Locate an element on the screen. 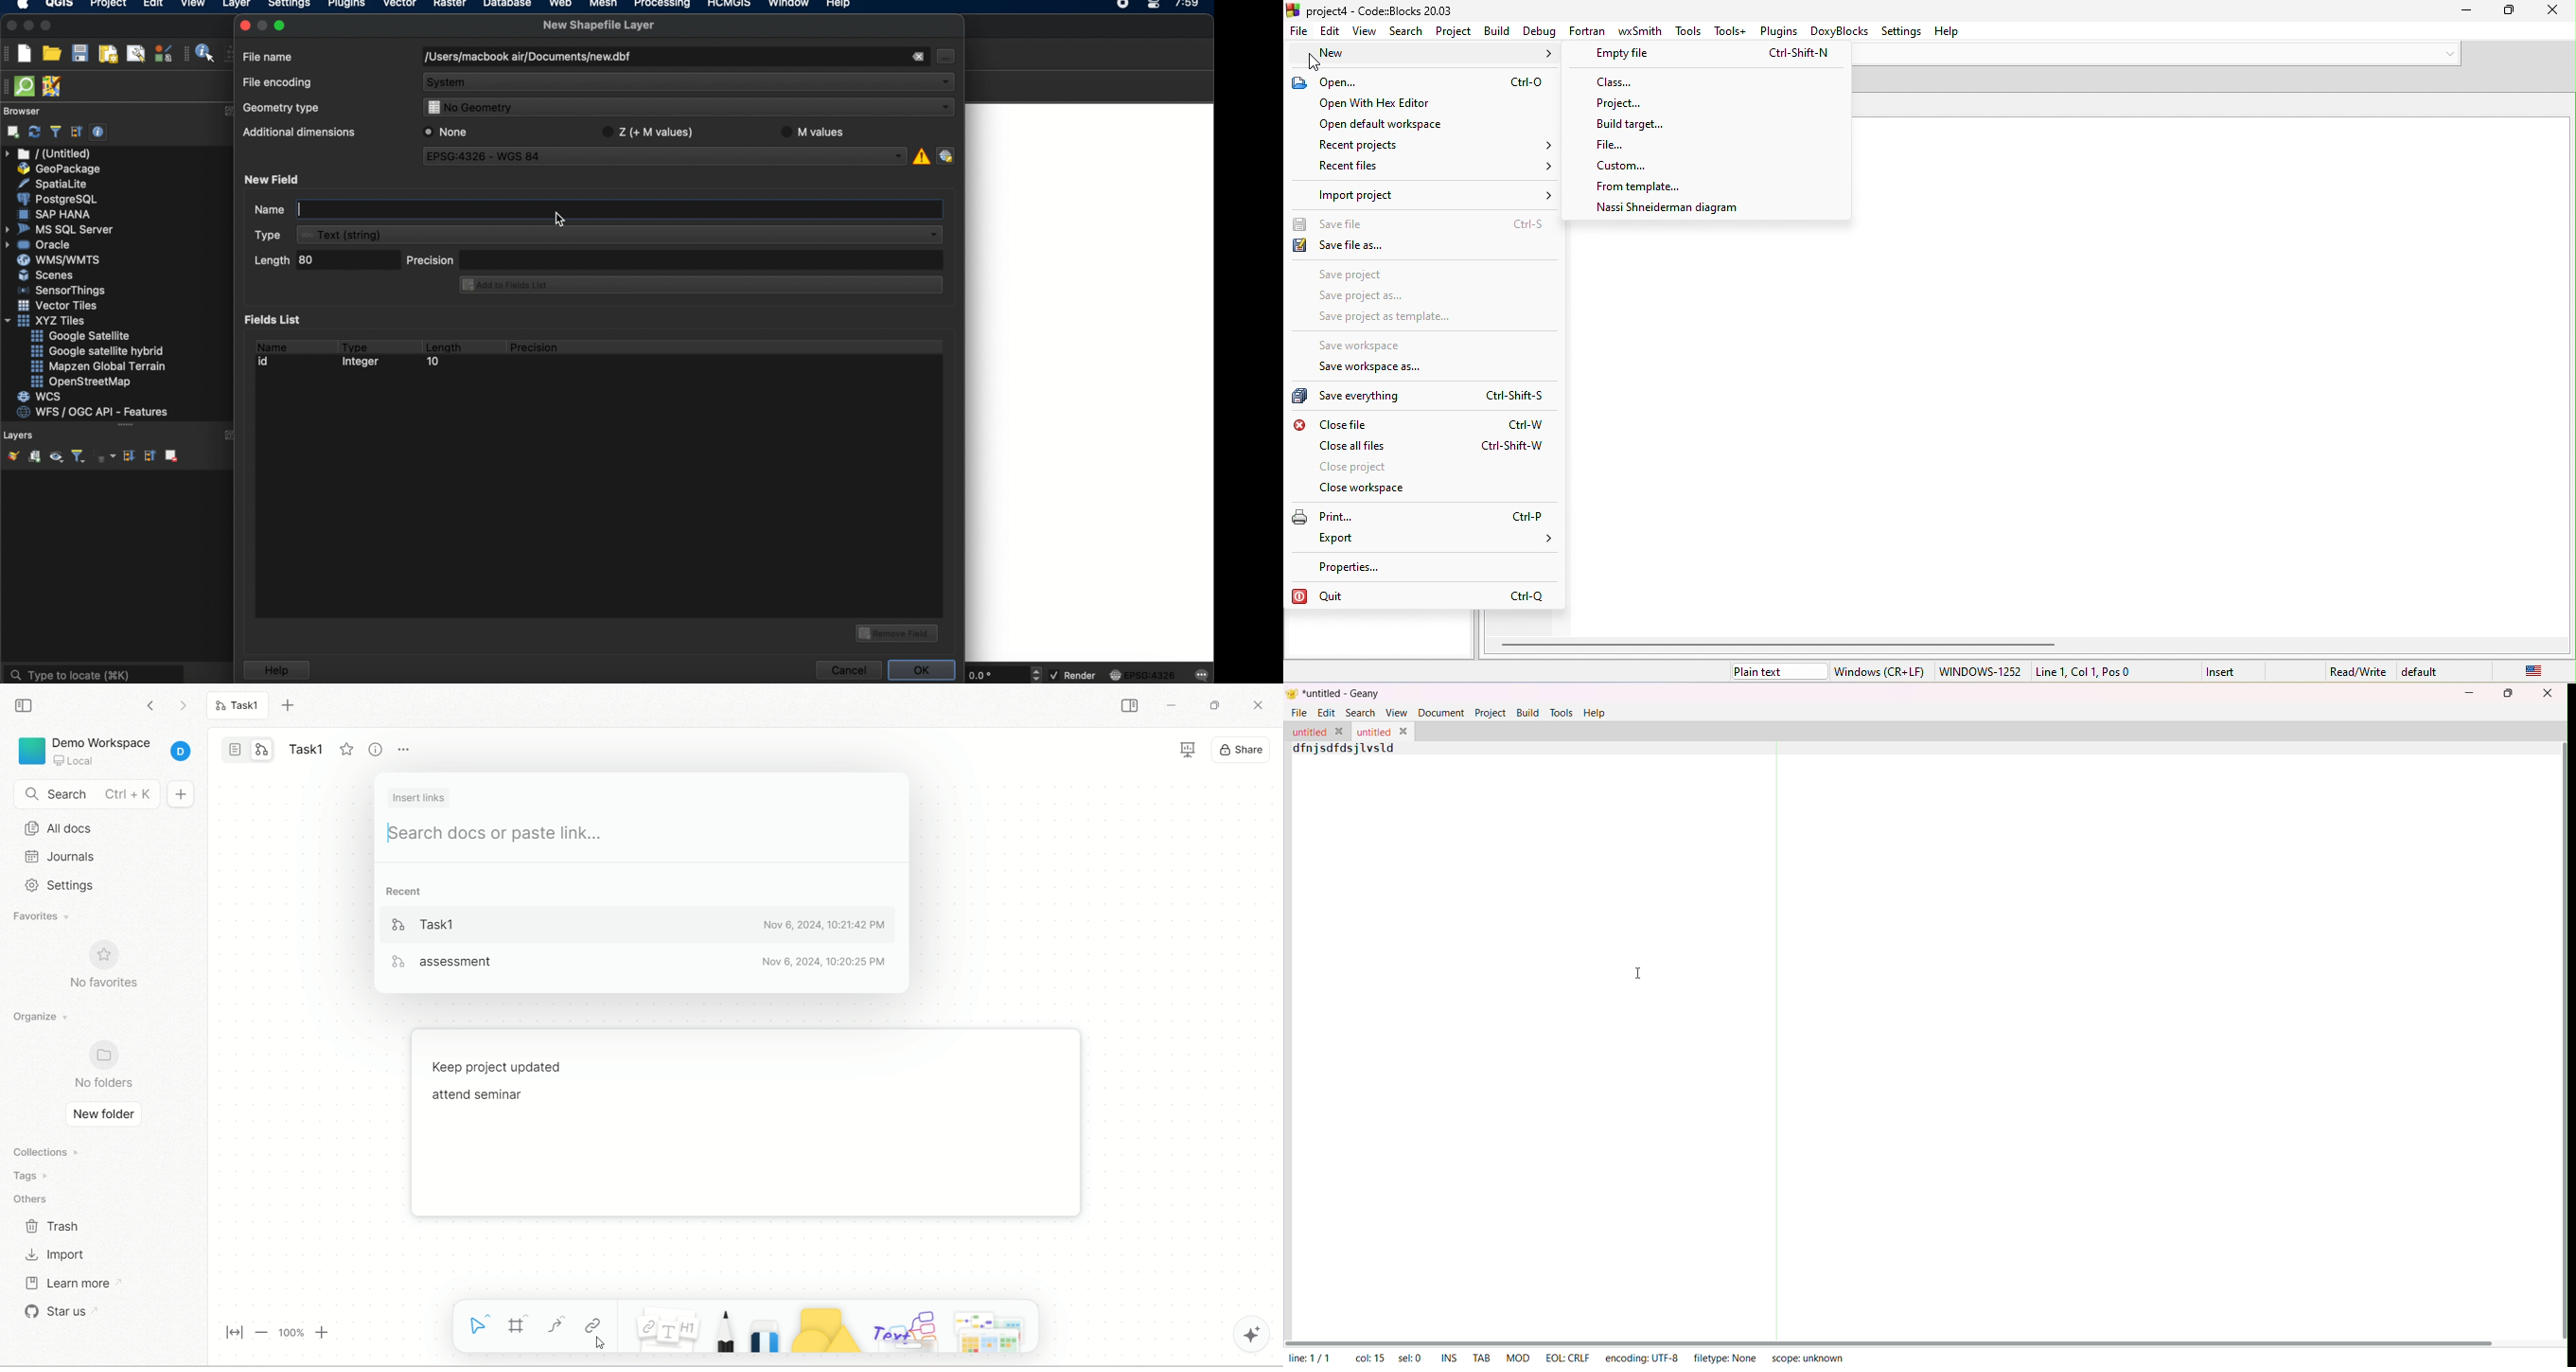 The image size is (2576, 1372). open with hex editor is located at coordinates (1421, 104).